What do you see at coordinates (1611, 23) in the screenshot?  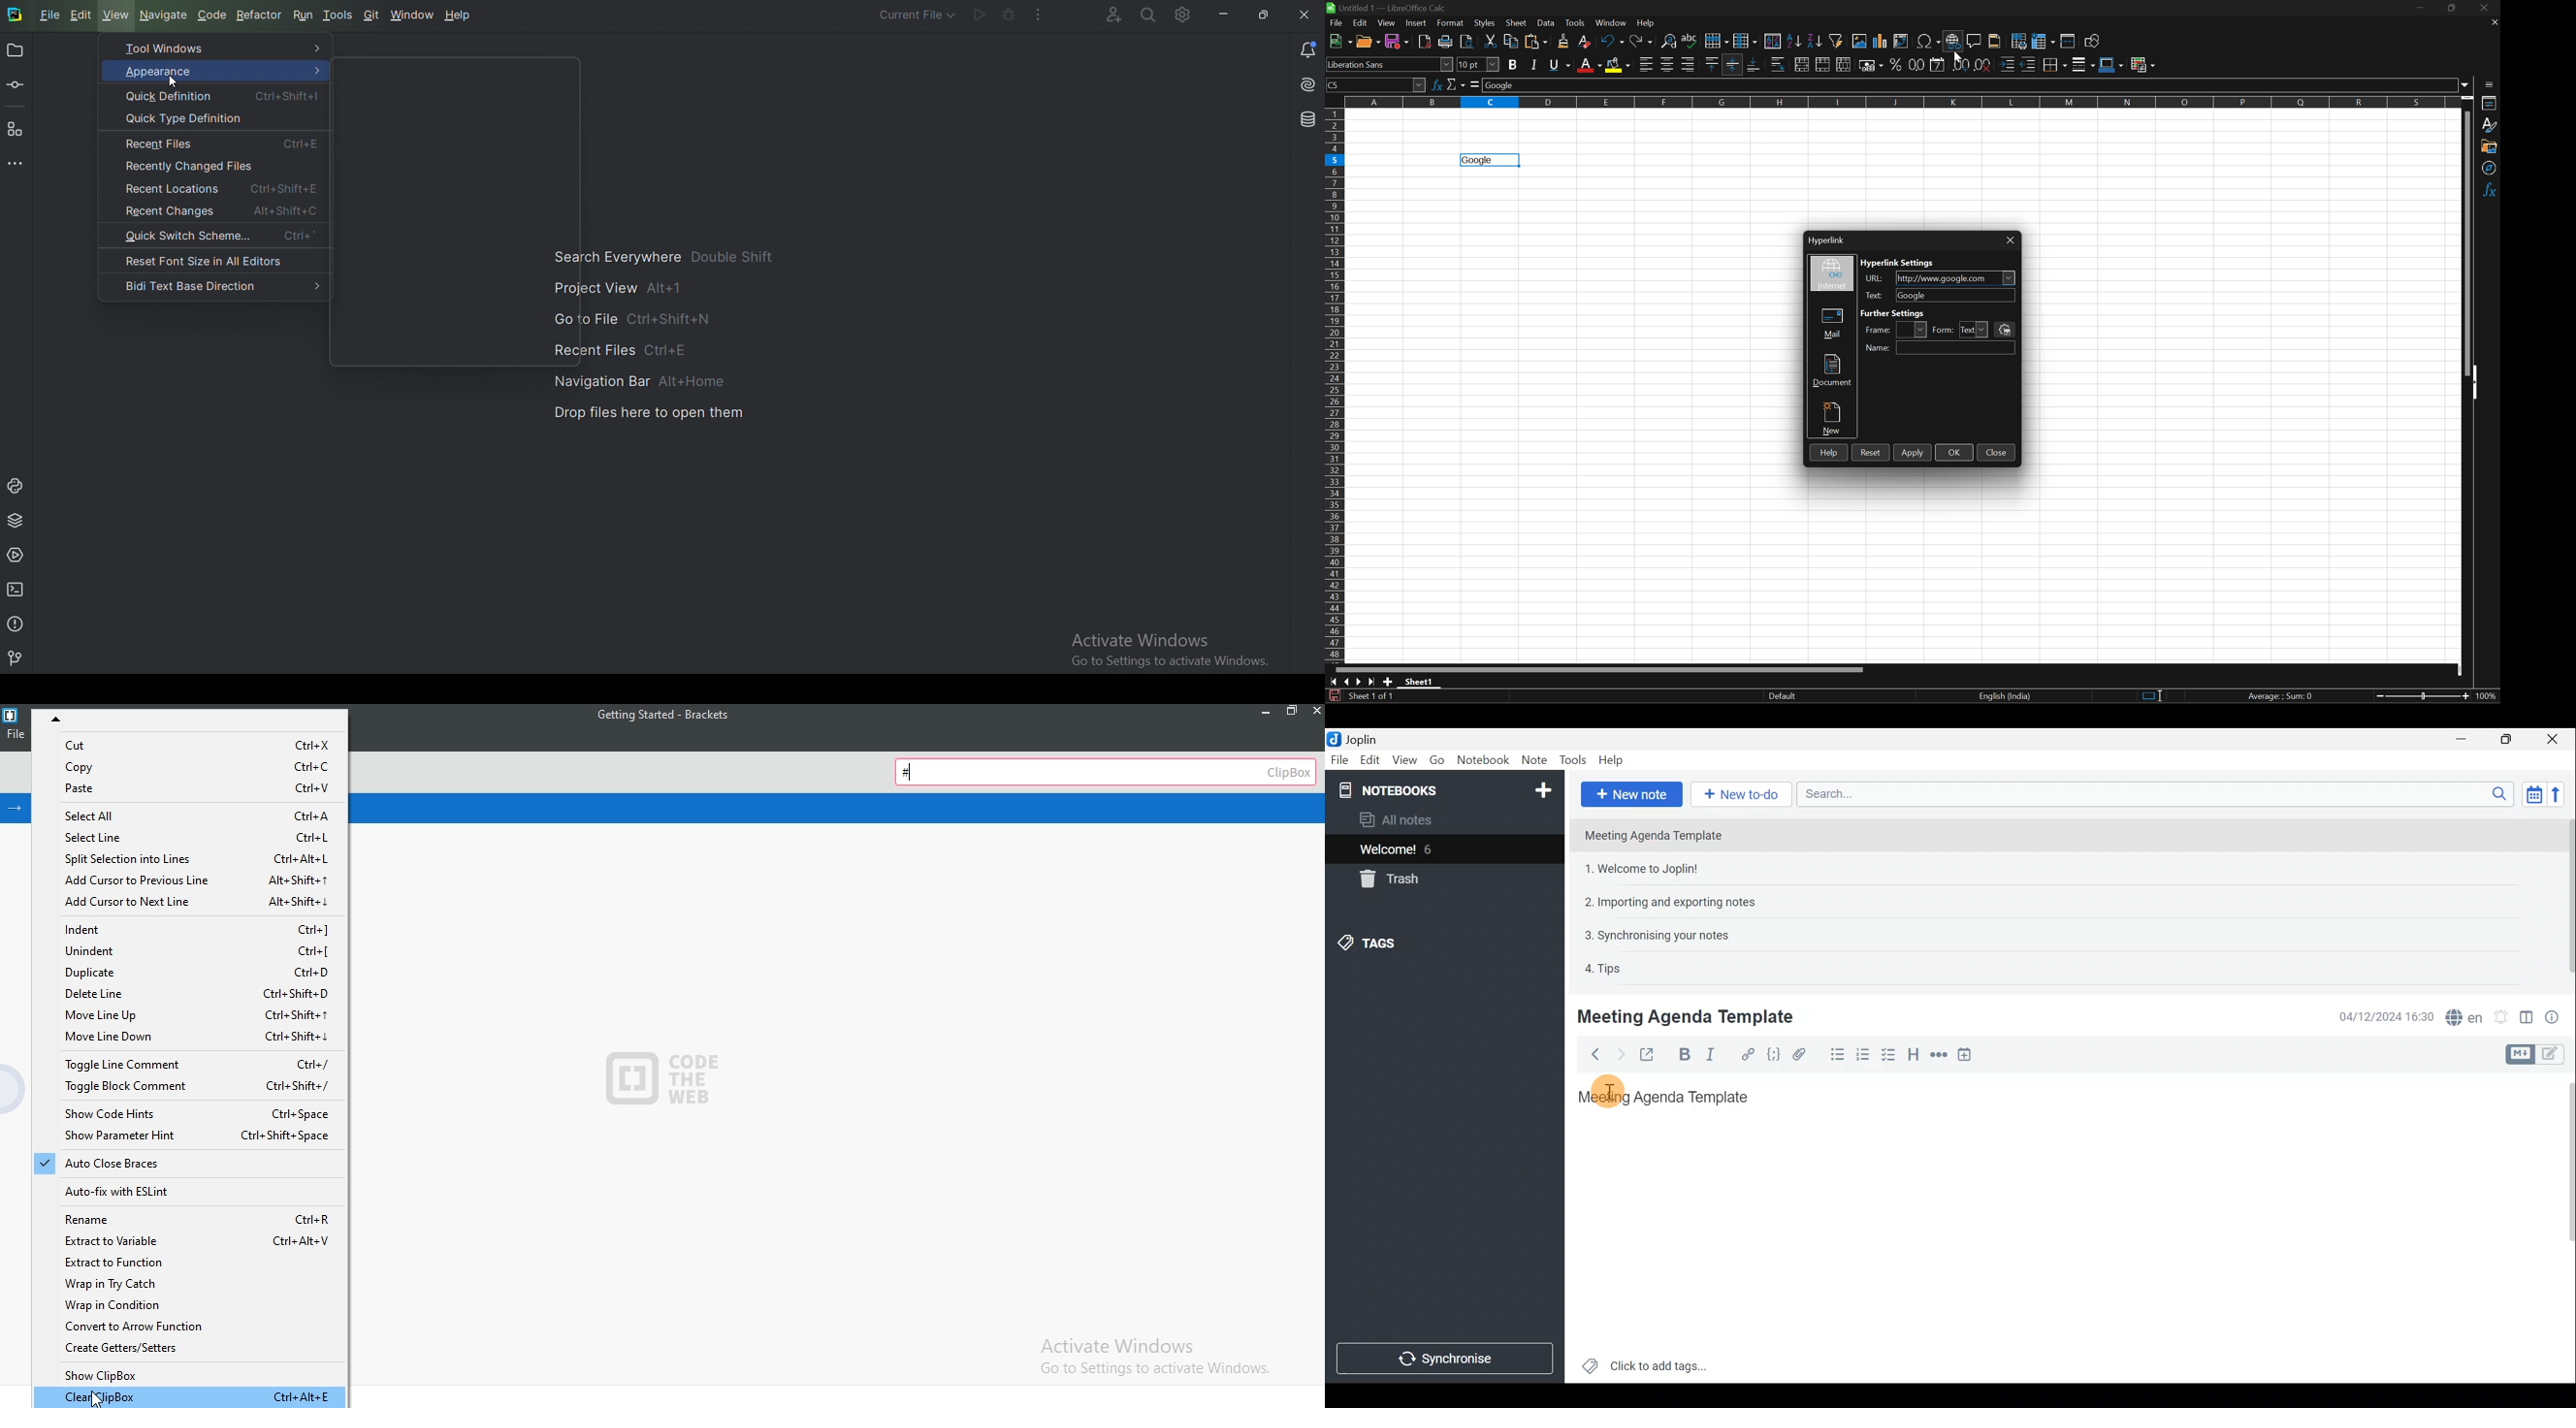 I see `Windows` at bounding box center [1611, 23].